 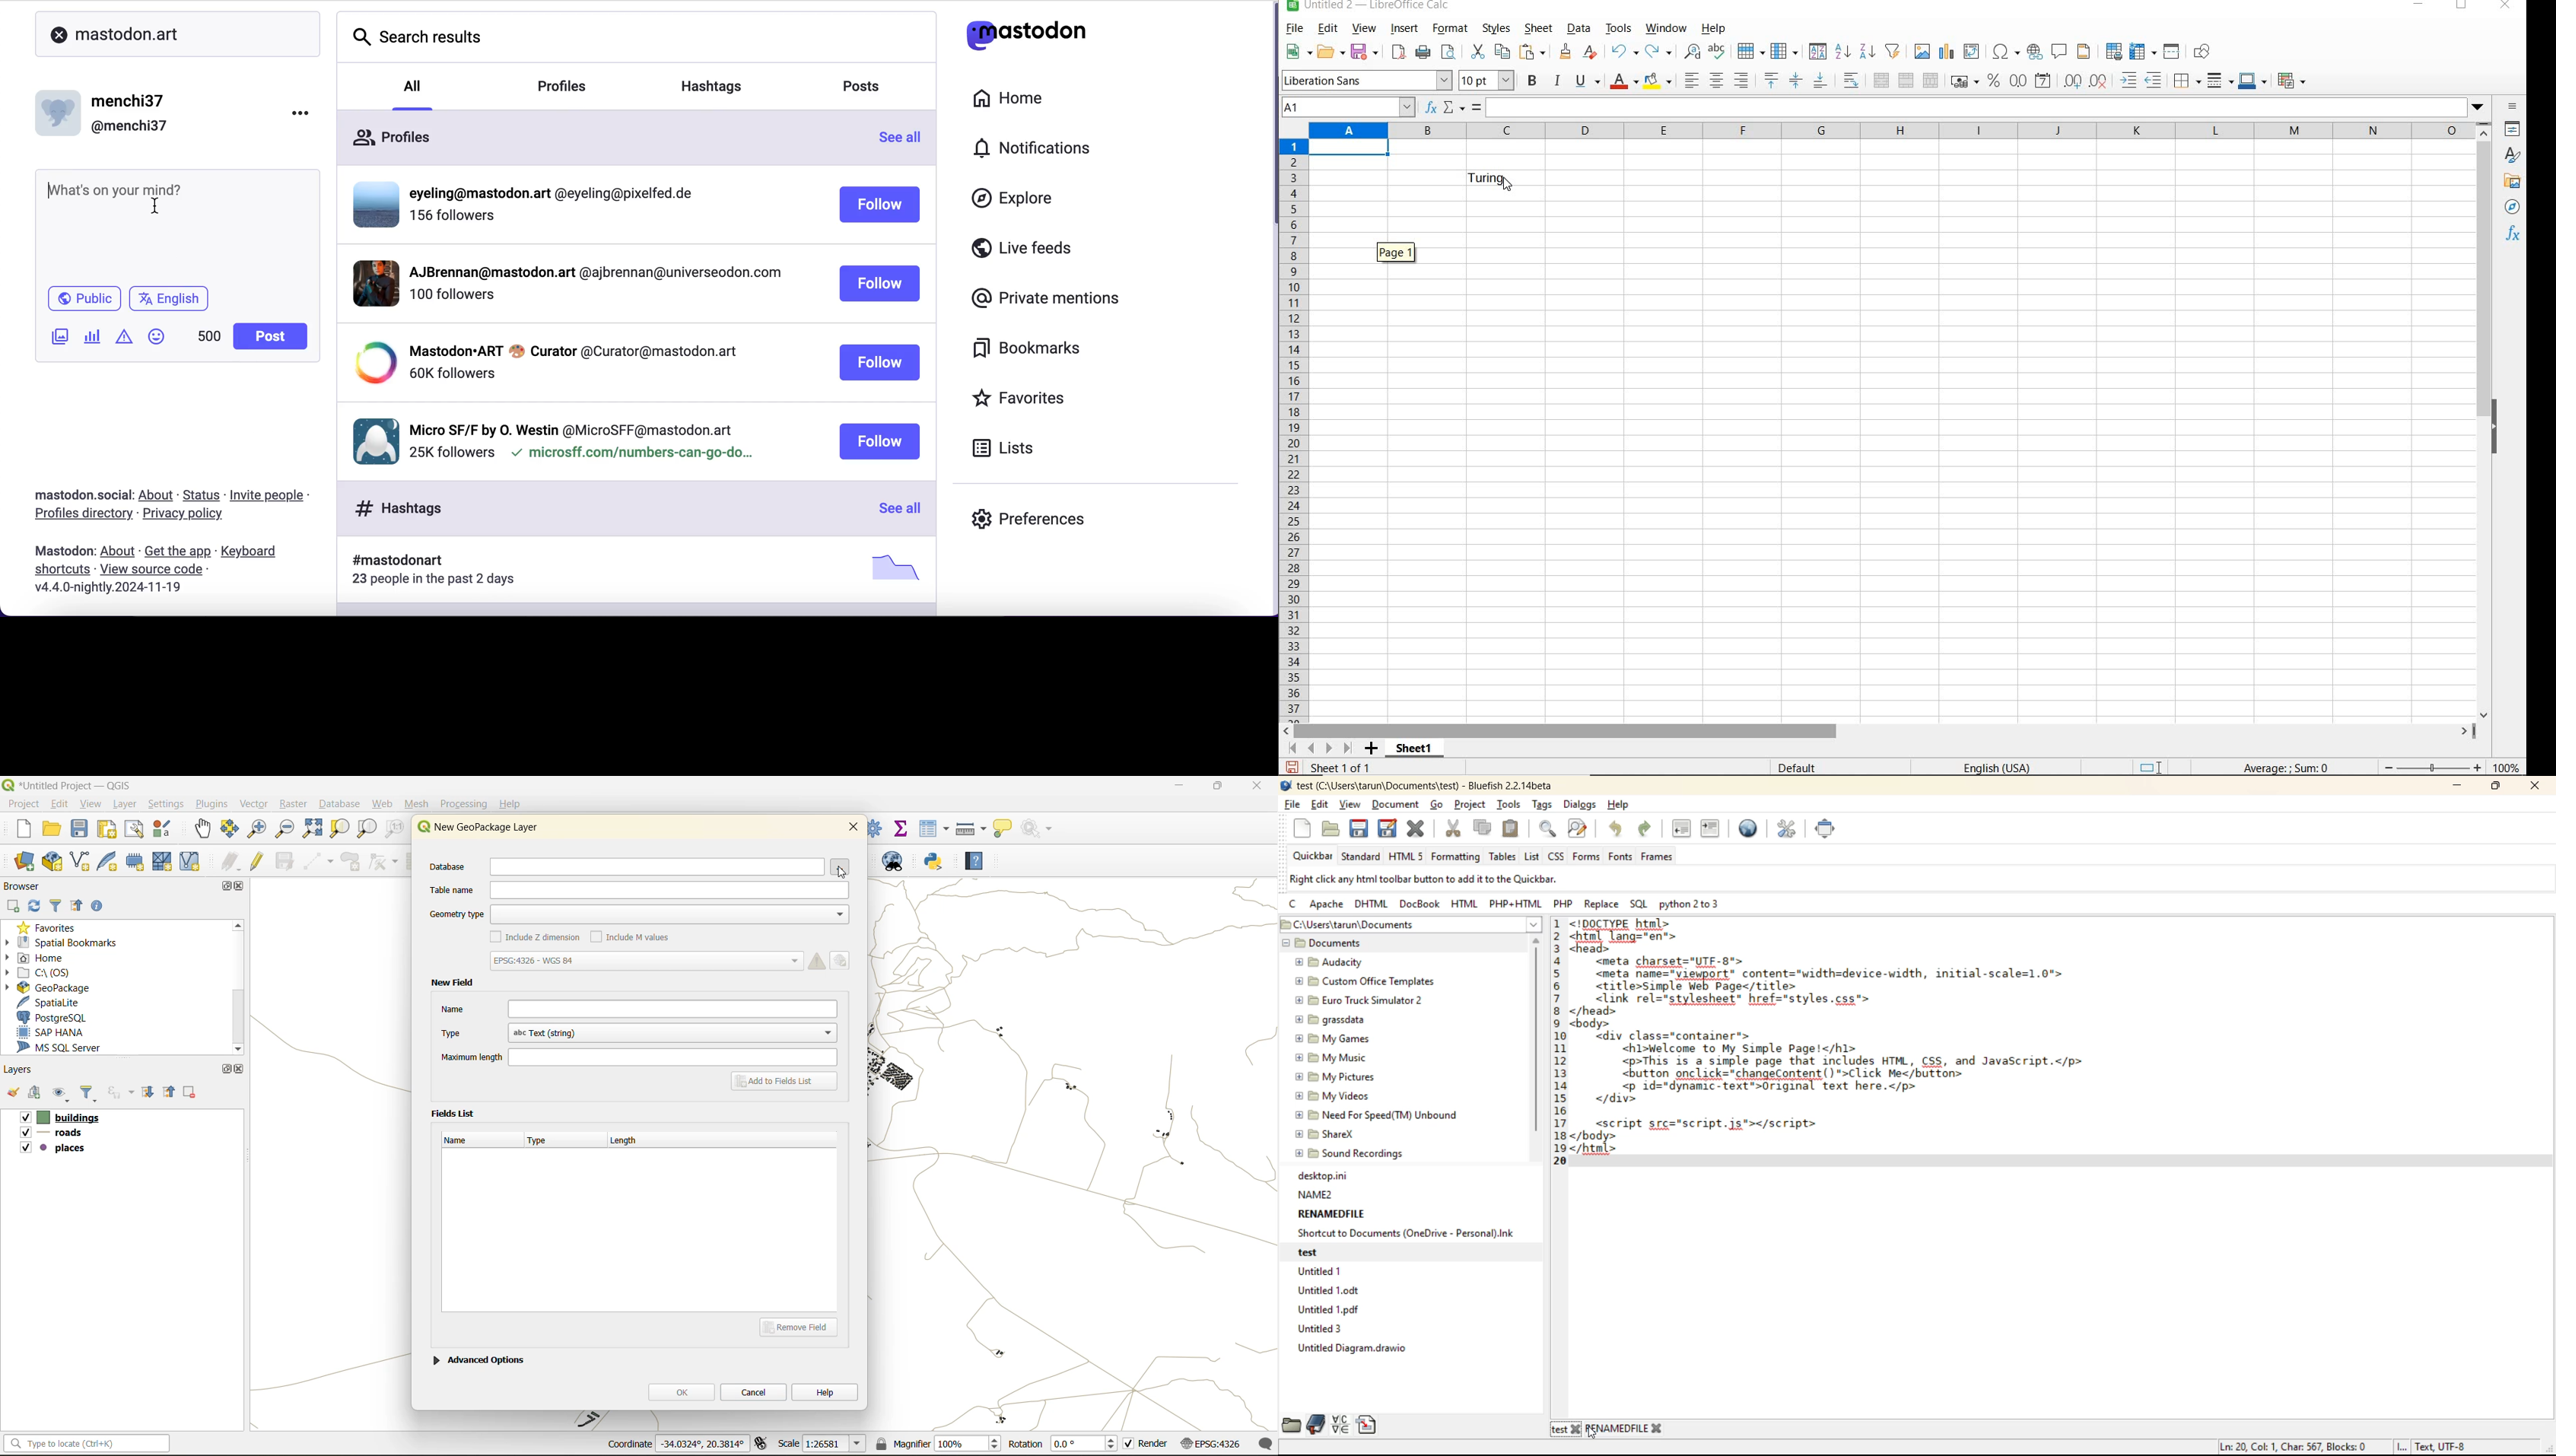 I want to click on what's on your mind?, so click(x=122, y=192).